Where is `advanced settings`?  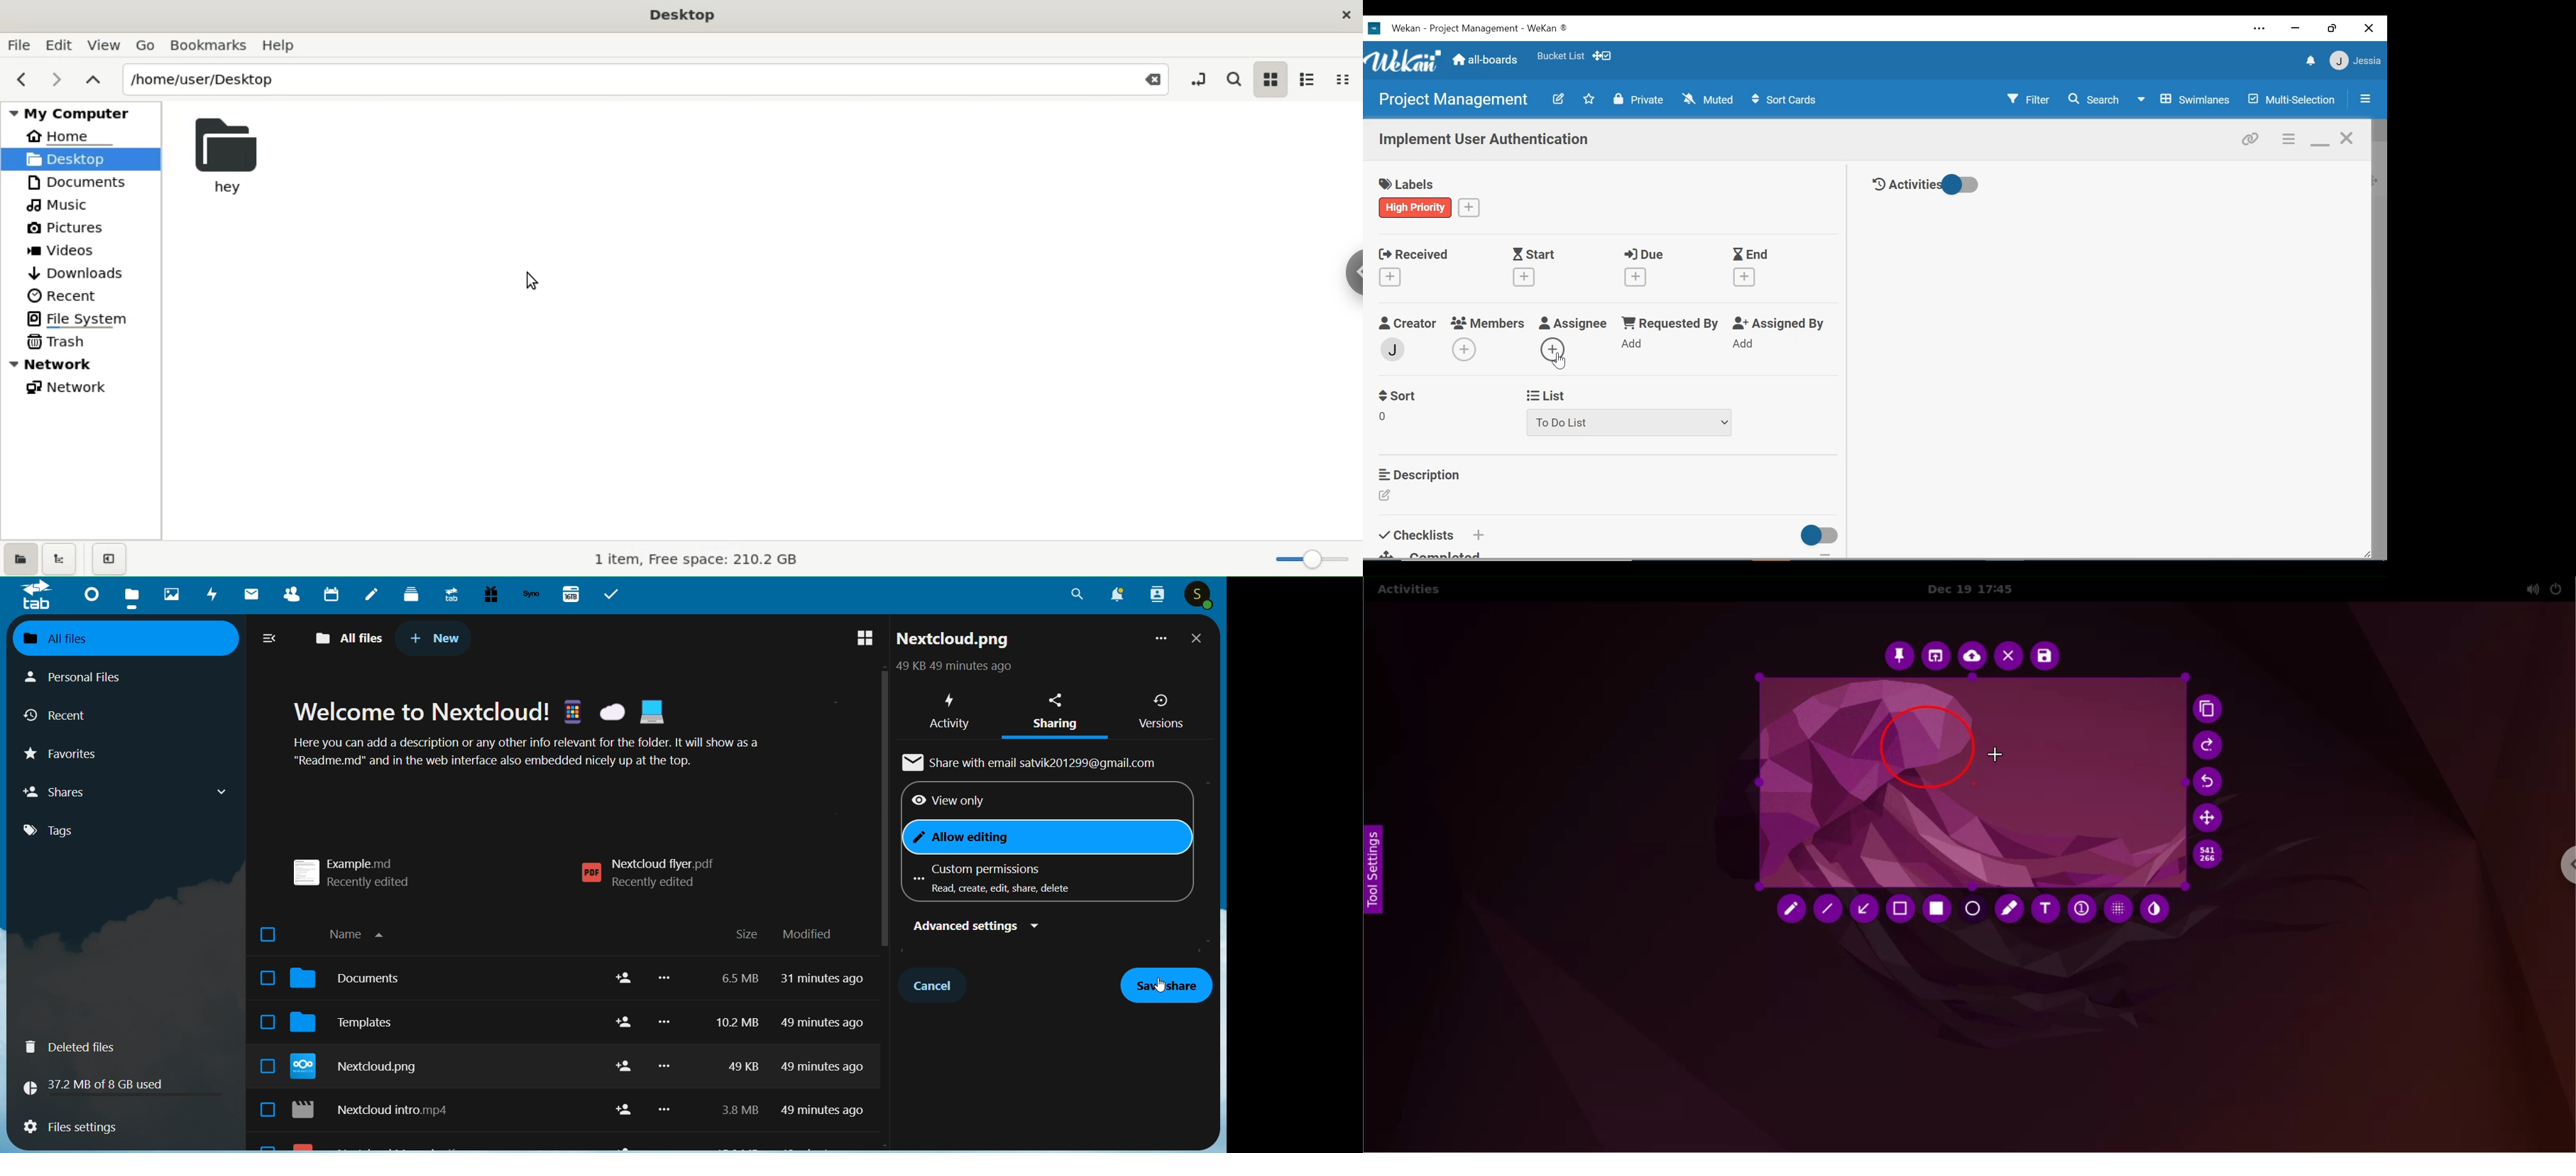
advanced settings is located at coordinates (971, 925).